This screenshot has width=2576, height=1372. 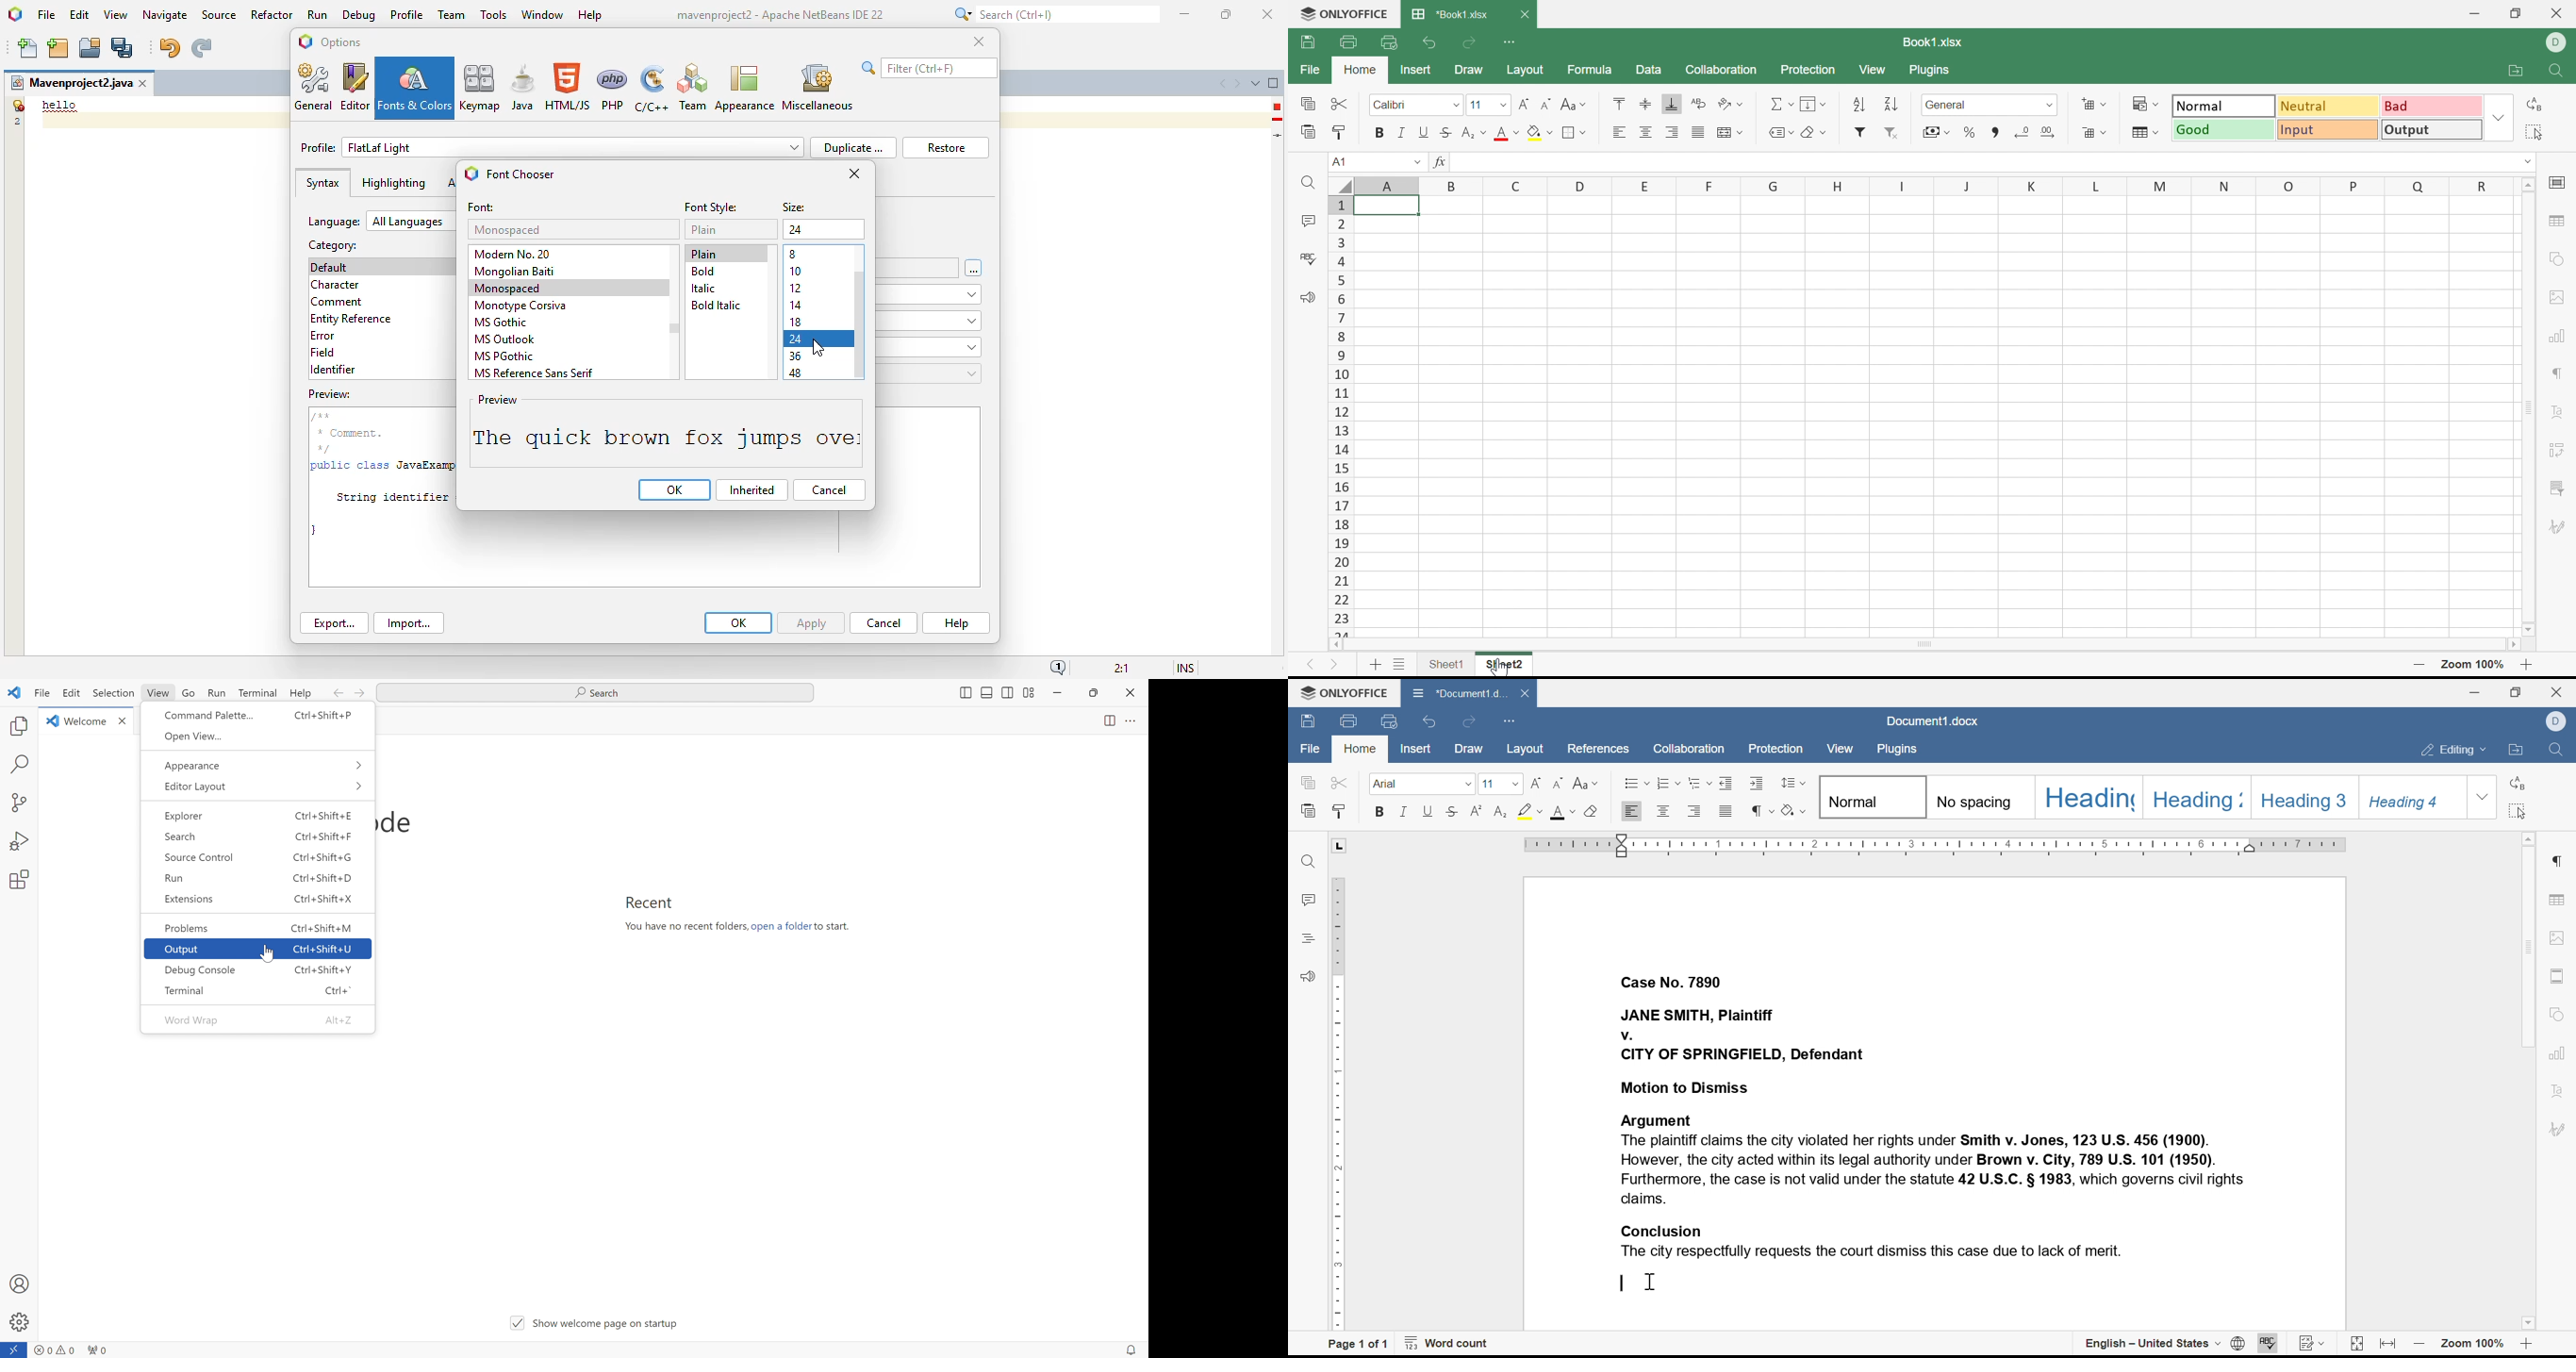 What do you see at coordinates (2526, 940) in the screenshot?
I see `scroll bar` at bounding box center [2526, 940].